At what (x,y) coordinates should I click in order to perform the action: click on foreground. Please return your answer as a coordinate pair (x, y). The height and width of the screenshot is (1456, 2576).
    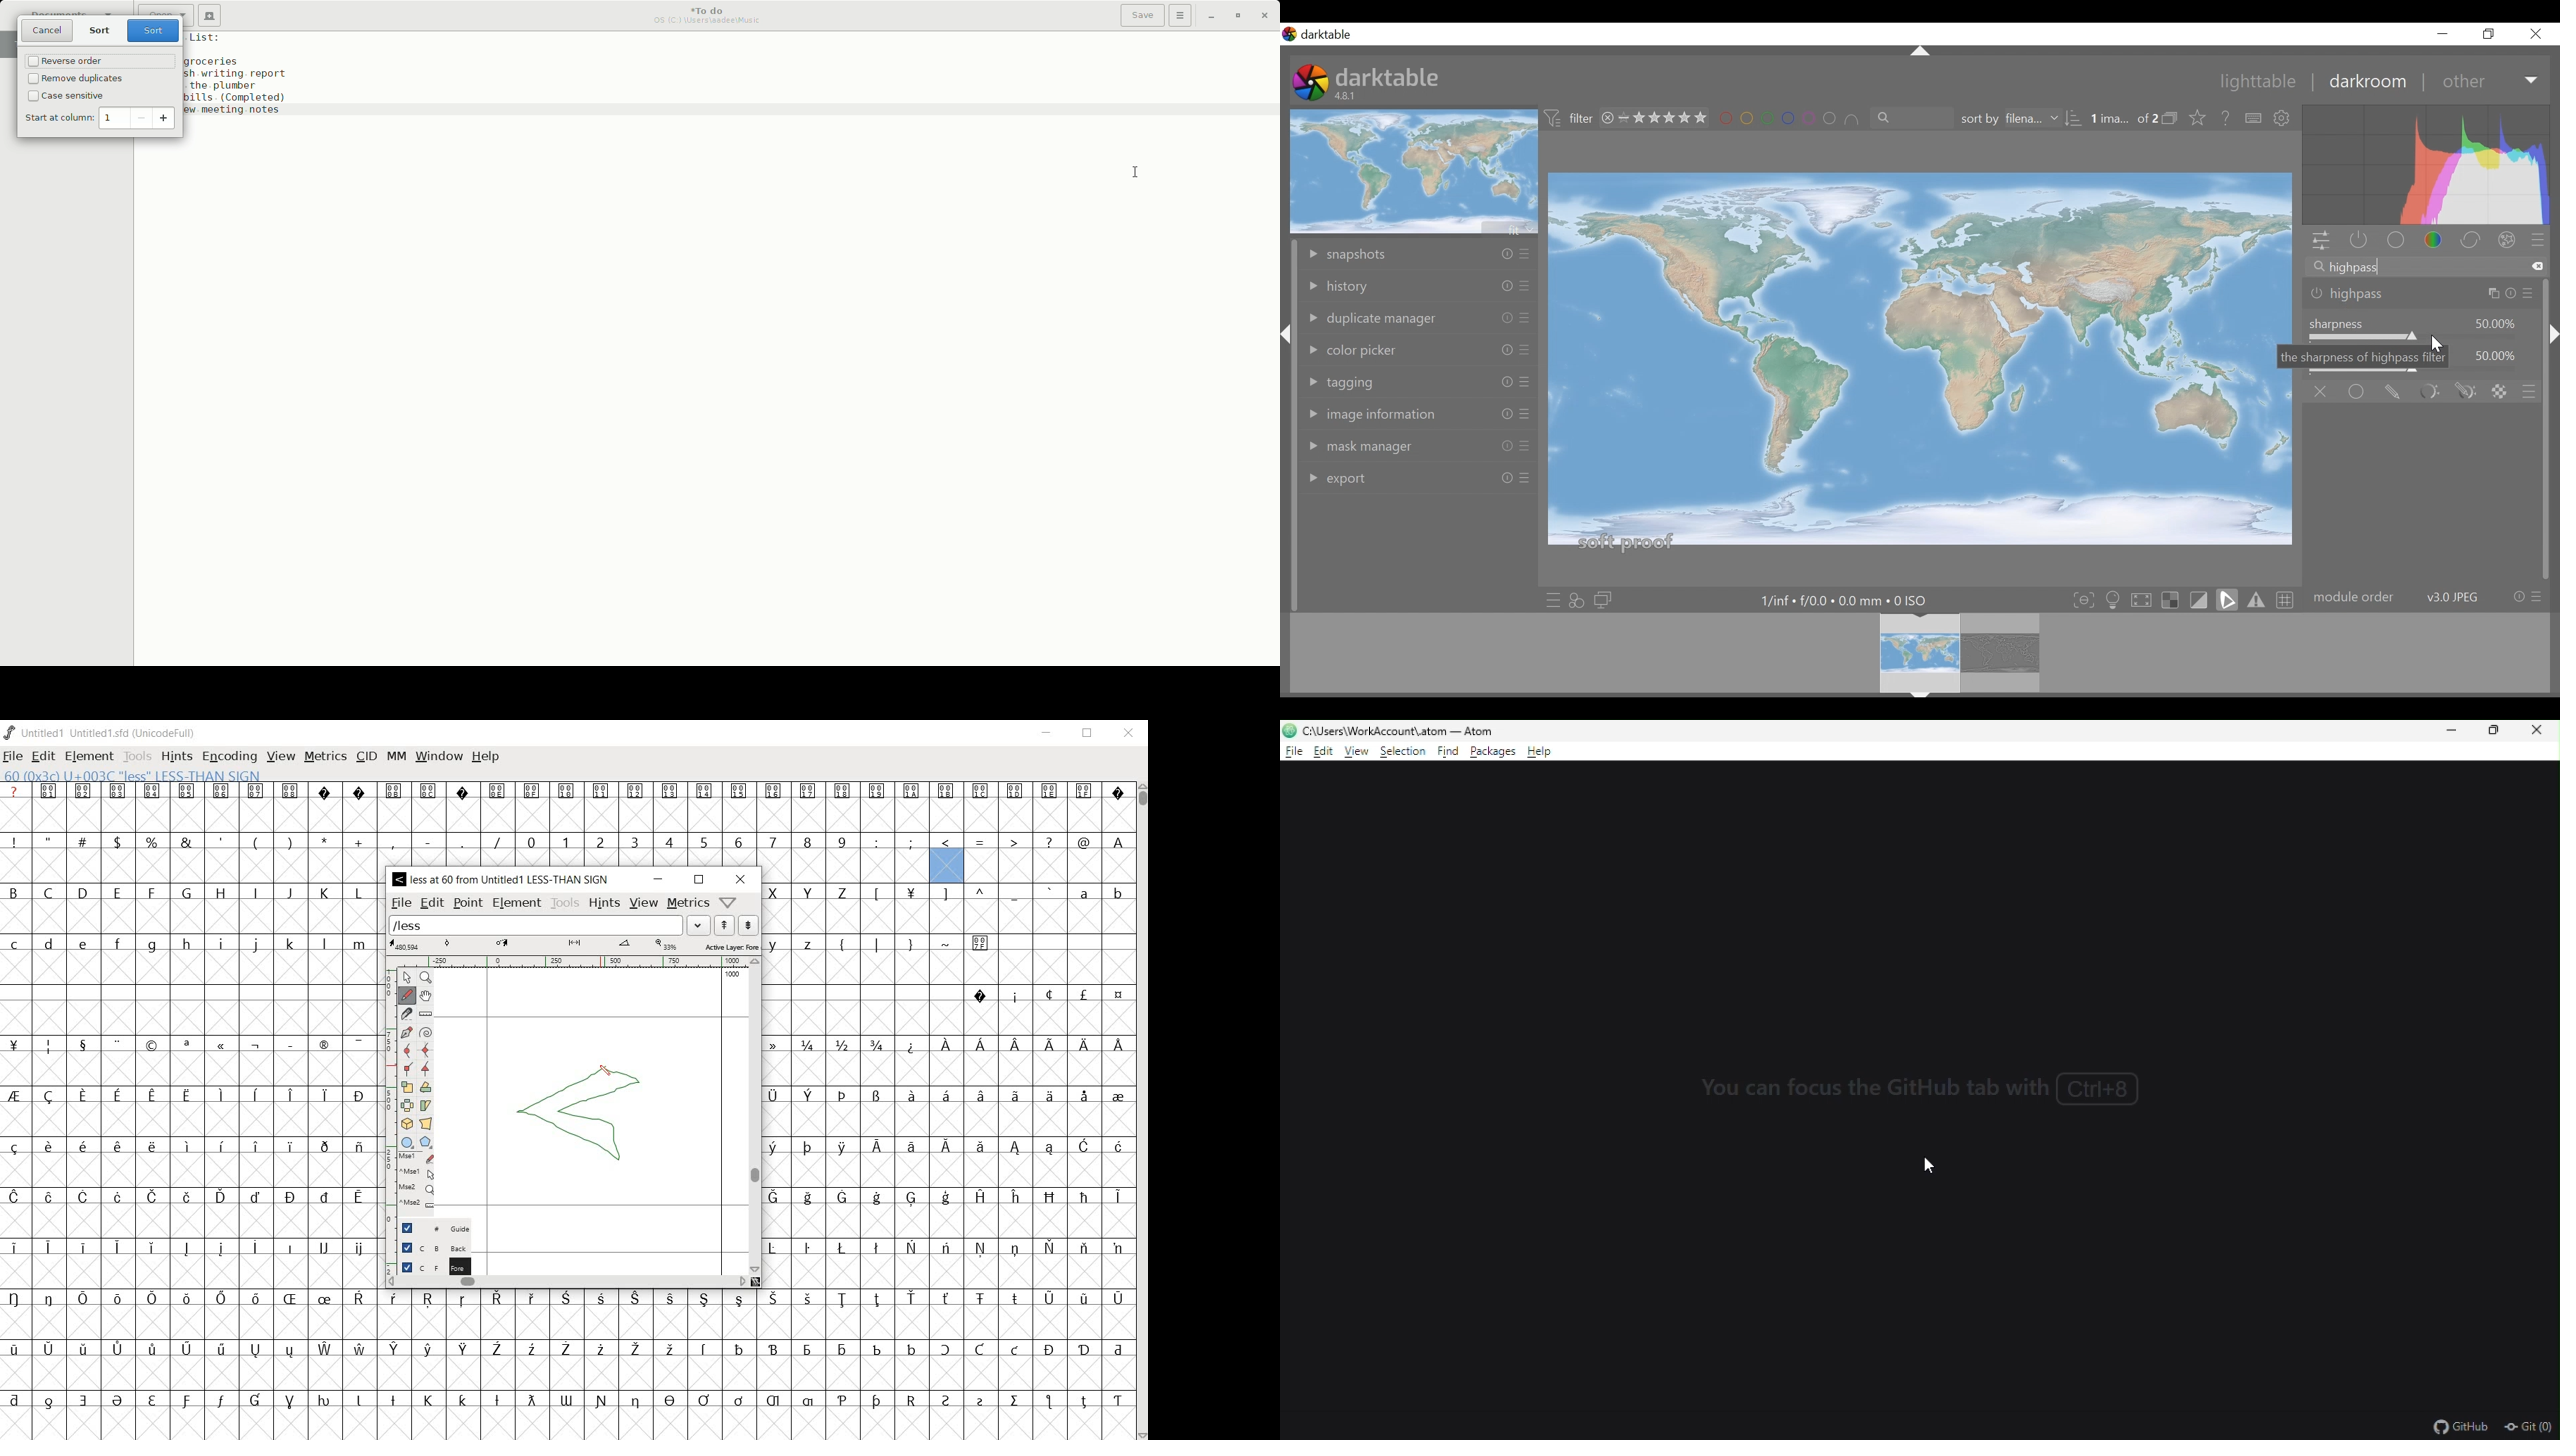
    Looking at the image, I should click on (428, 1264).